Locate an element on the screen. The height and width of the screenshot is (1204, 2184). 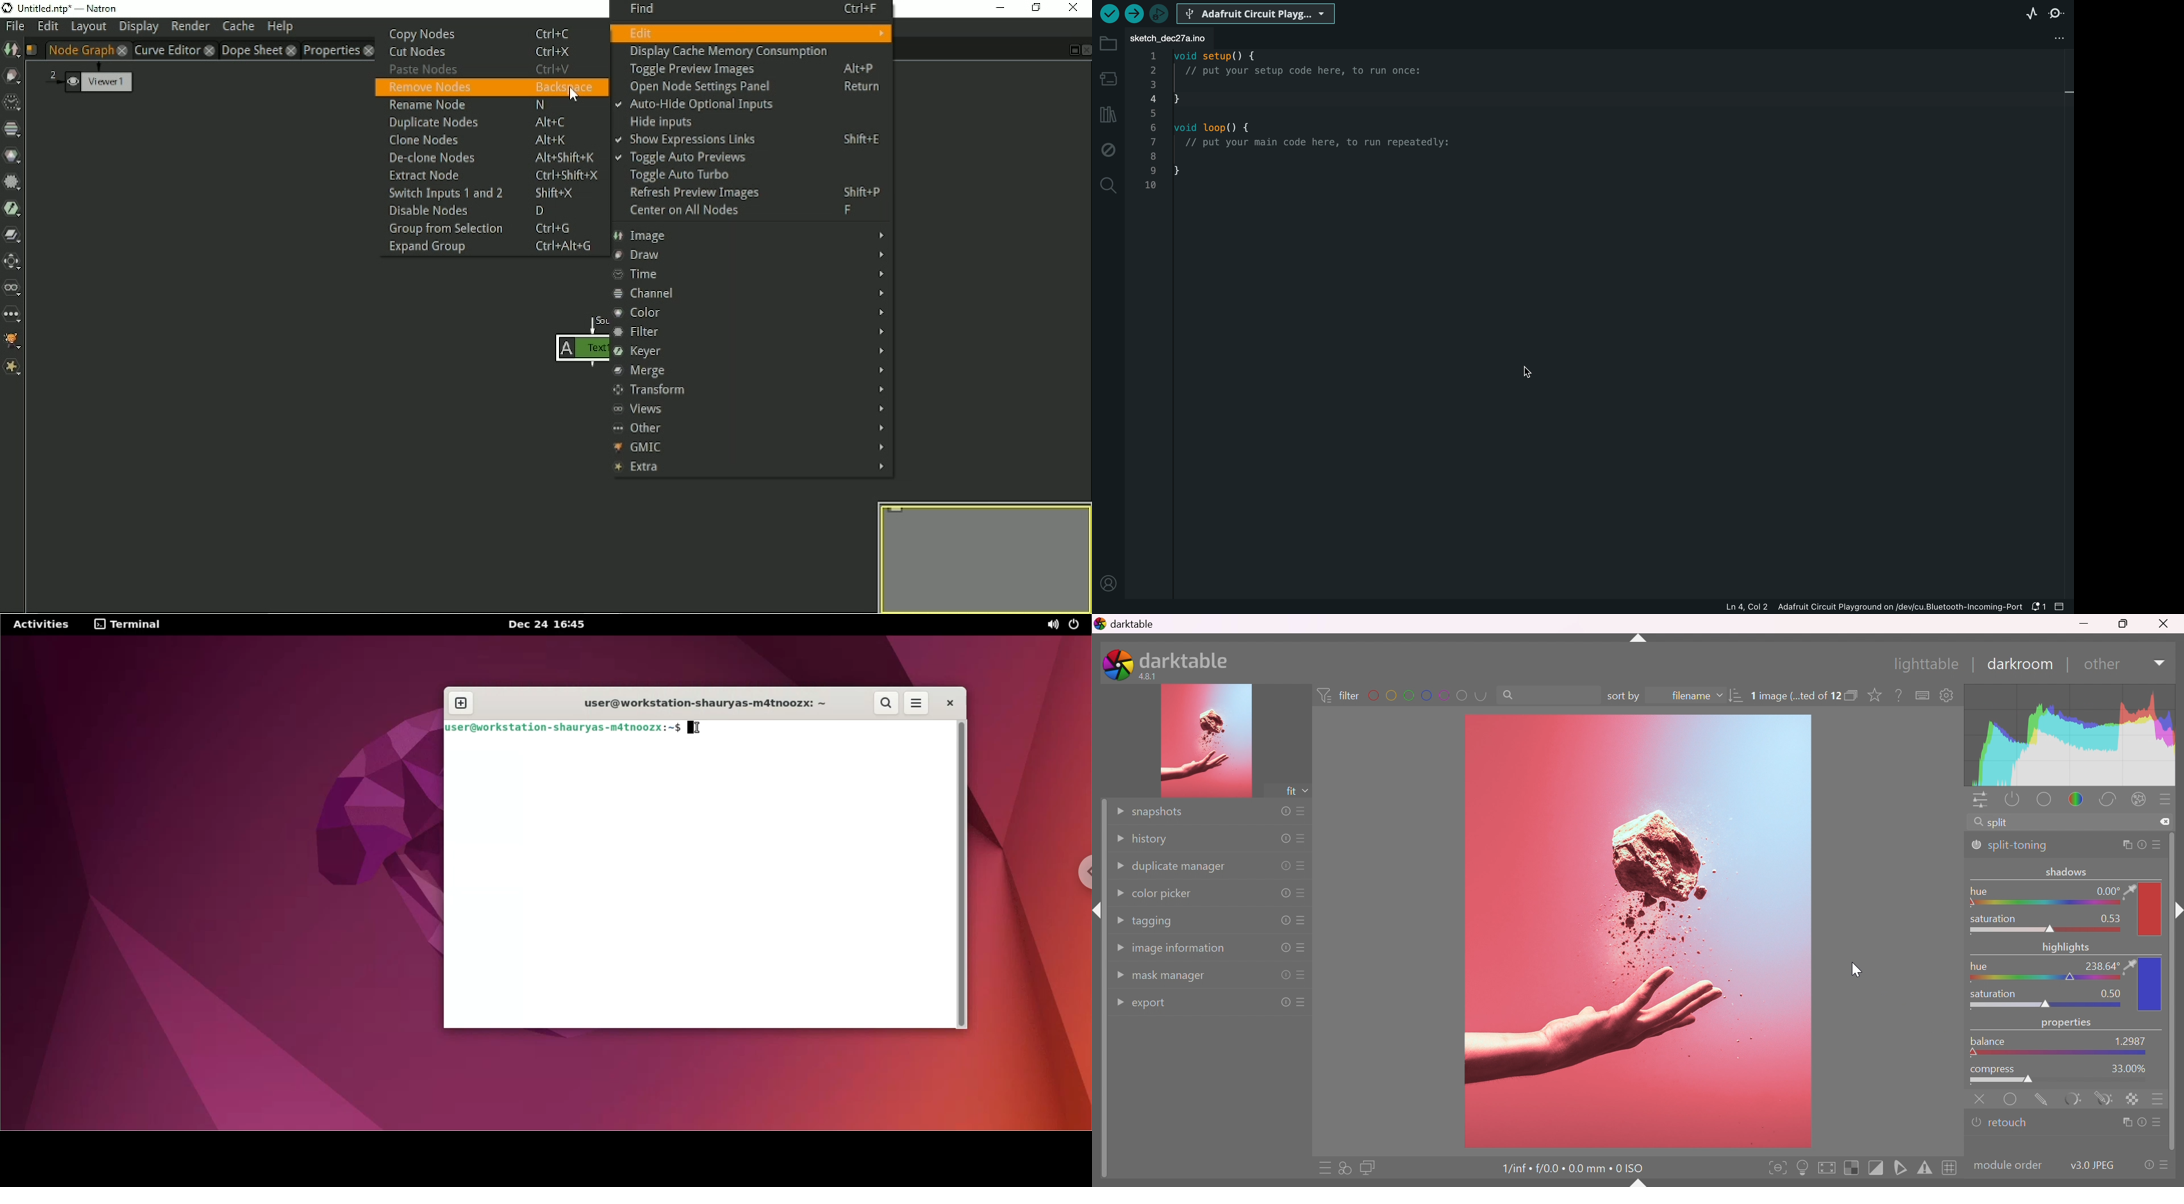
correct is located at coordinates (2111, 801).